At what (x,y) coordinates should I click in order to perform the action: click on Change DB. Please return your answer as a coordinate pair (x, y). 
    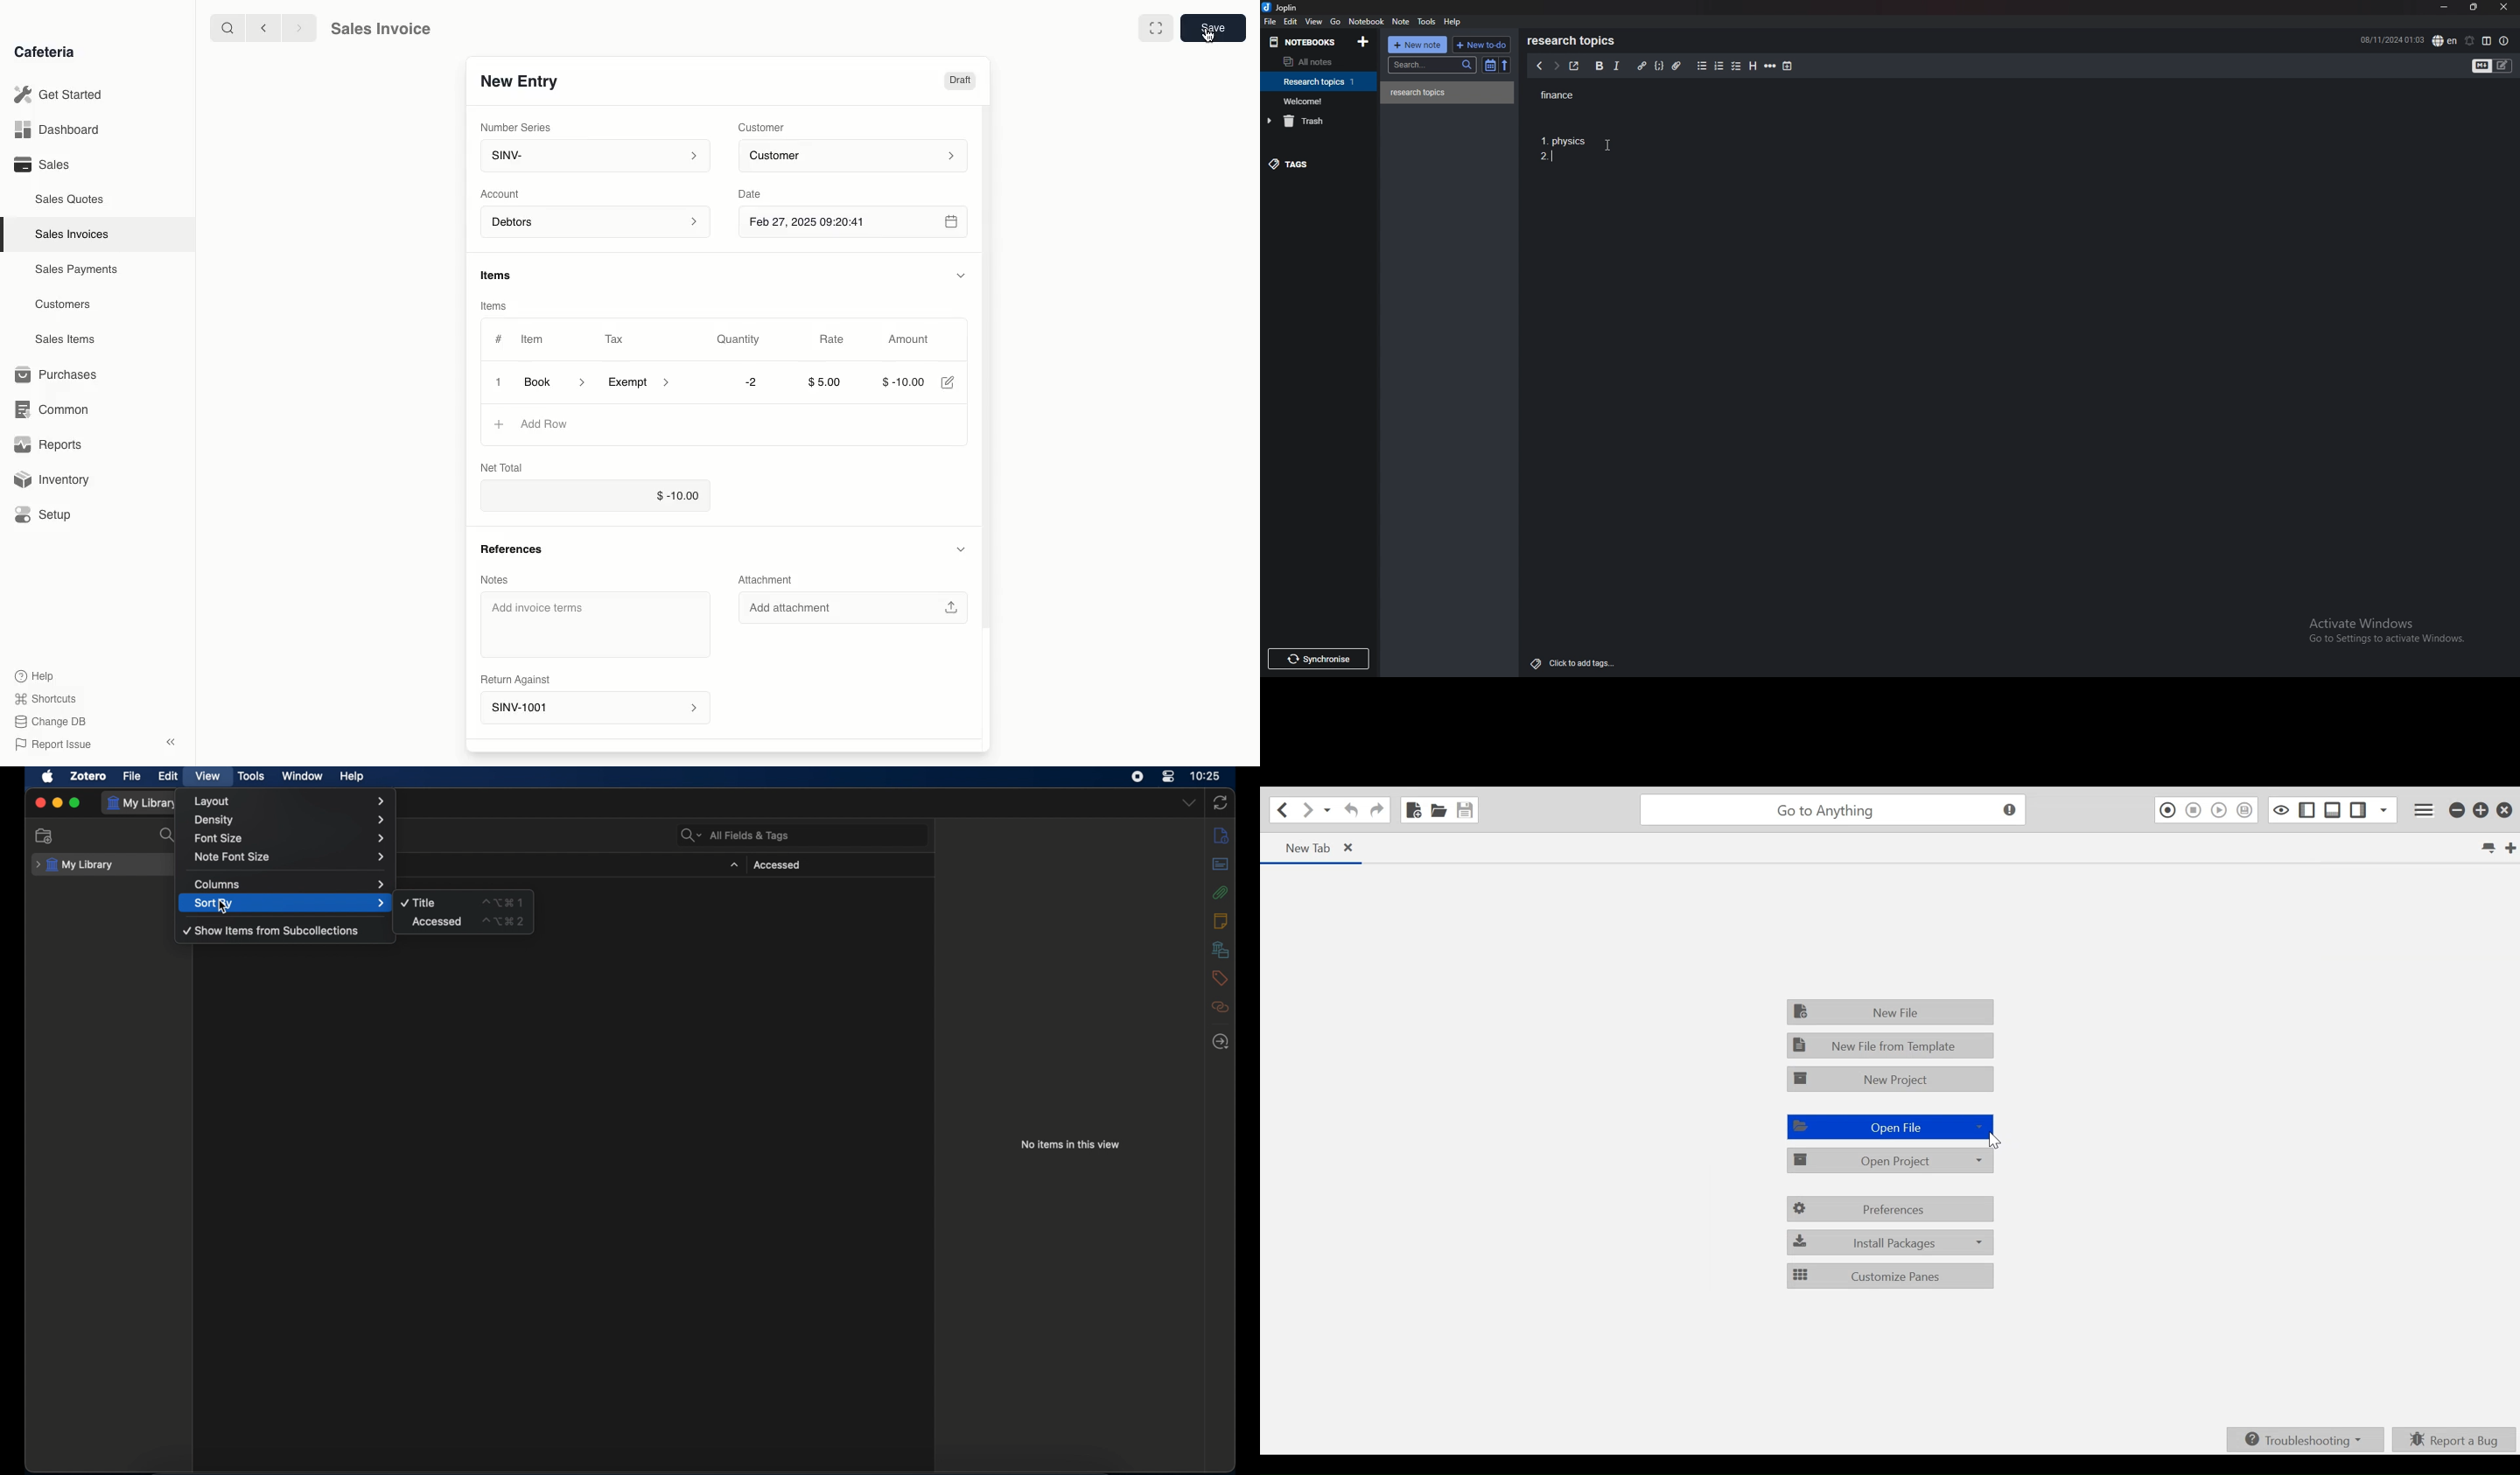
    Looking at the image, I should click on (53, 721).